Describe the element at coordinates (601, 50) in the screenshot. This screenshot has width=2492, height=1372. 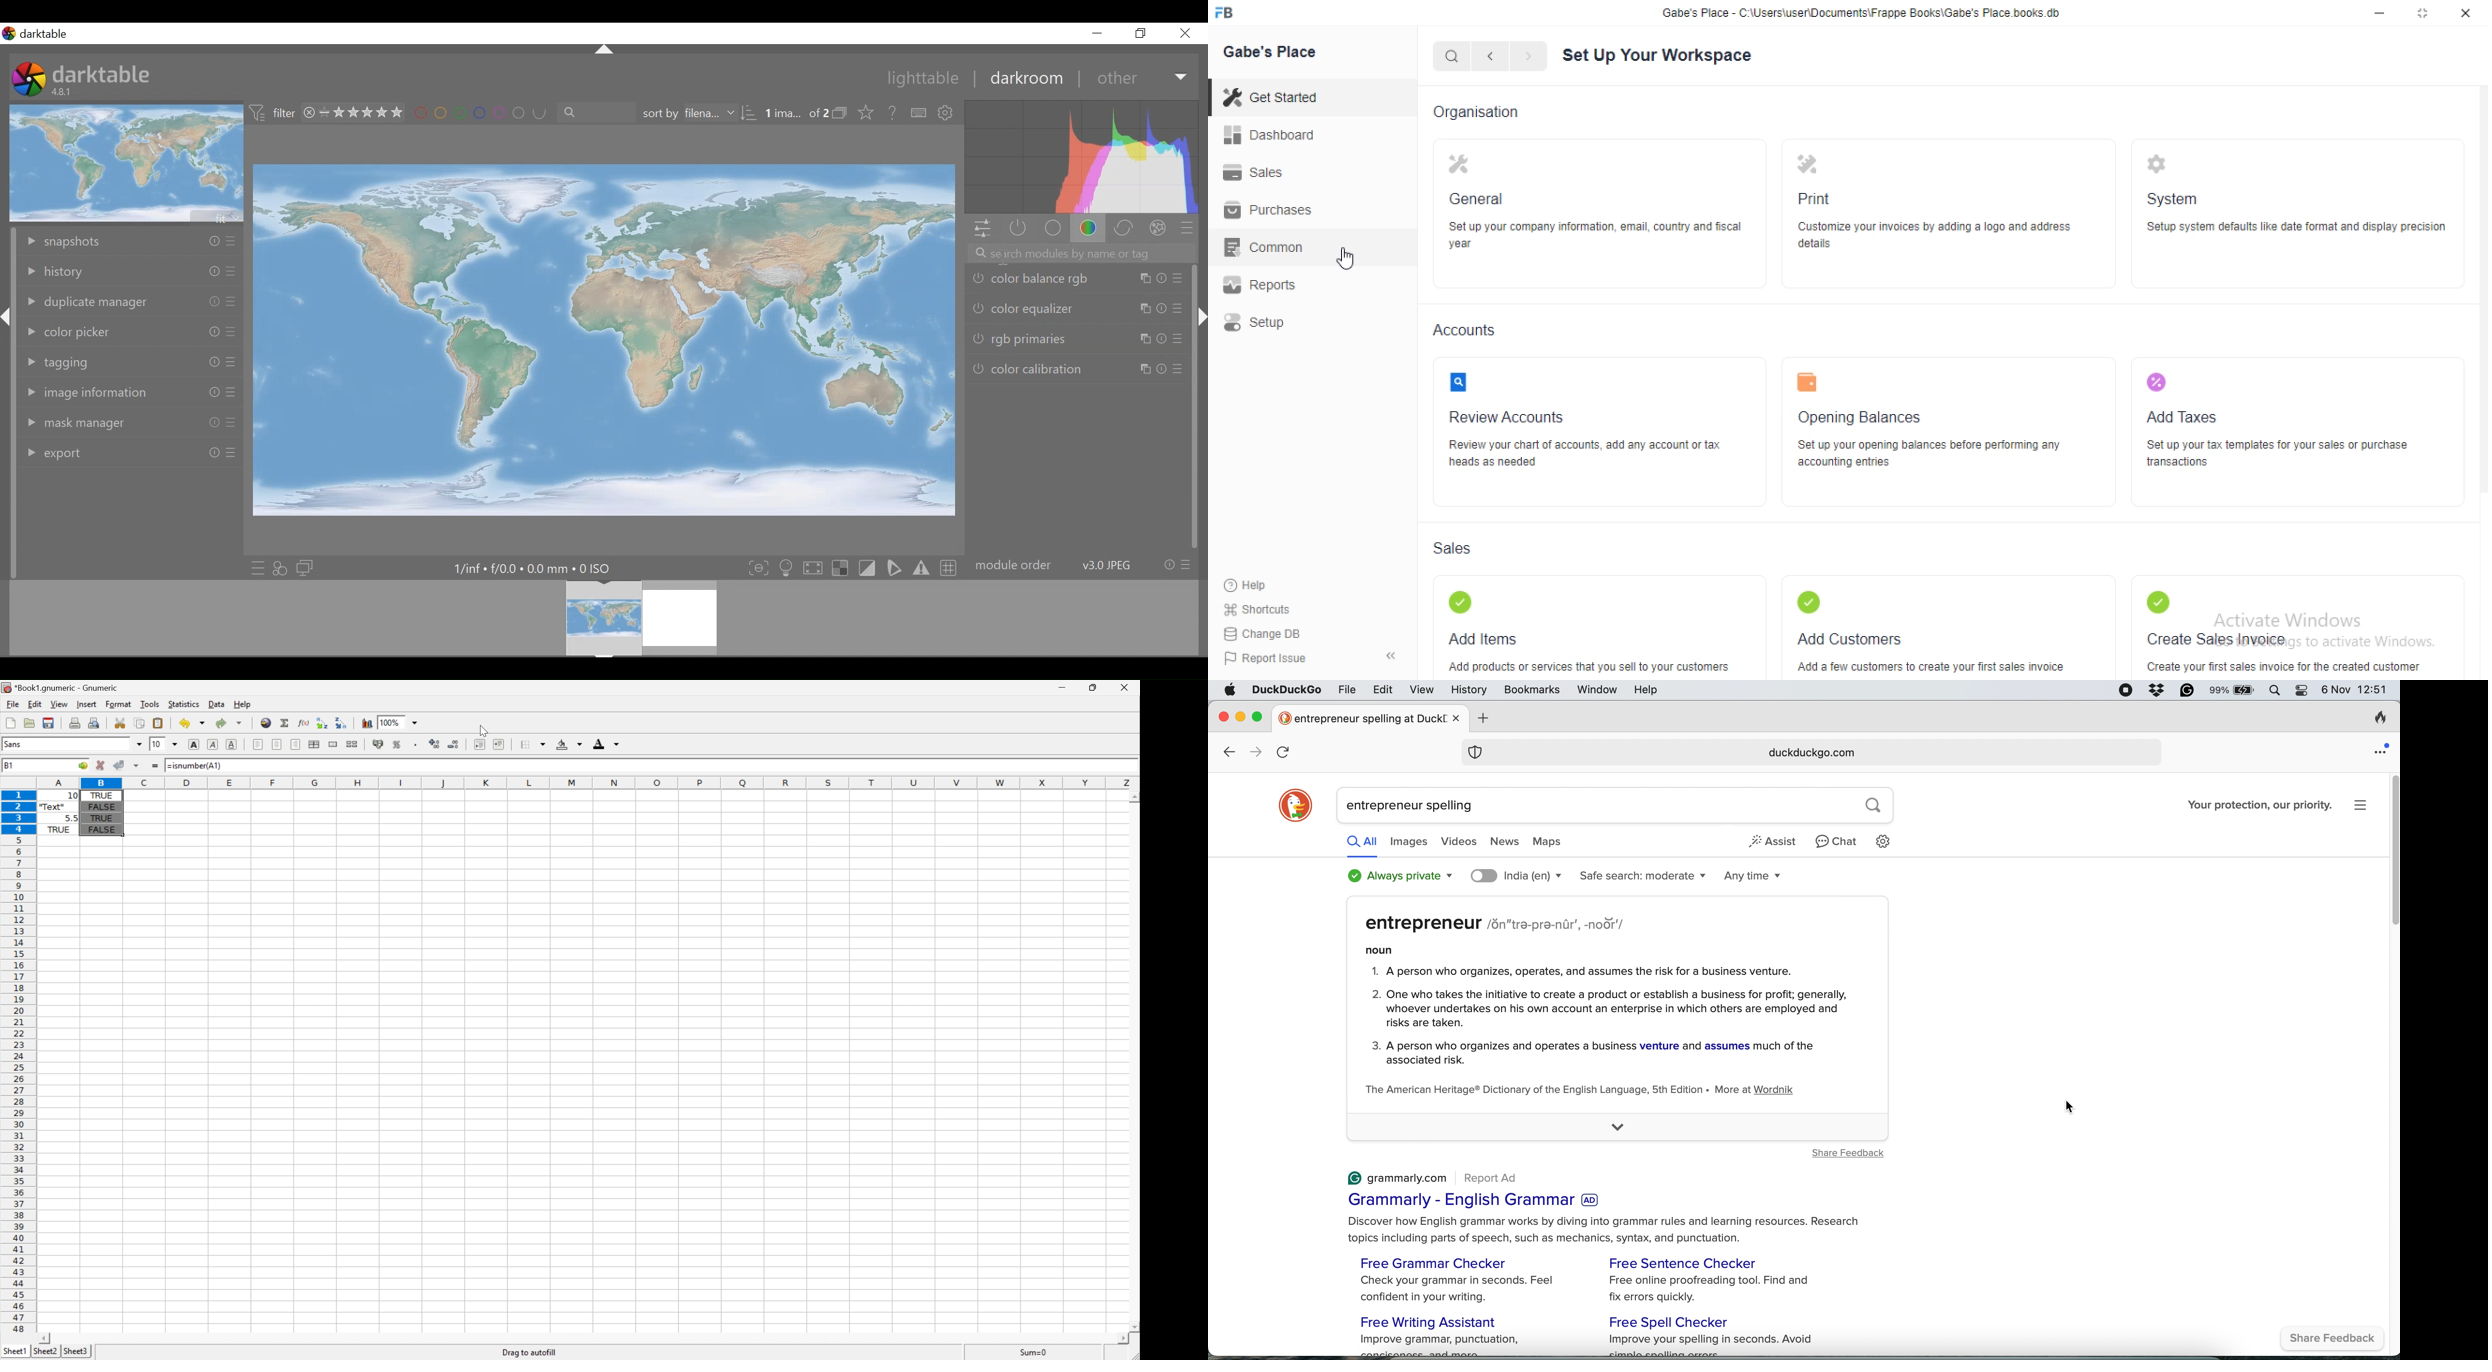
I see `hide` at that location.